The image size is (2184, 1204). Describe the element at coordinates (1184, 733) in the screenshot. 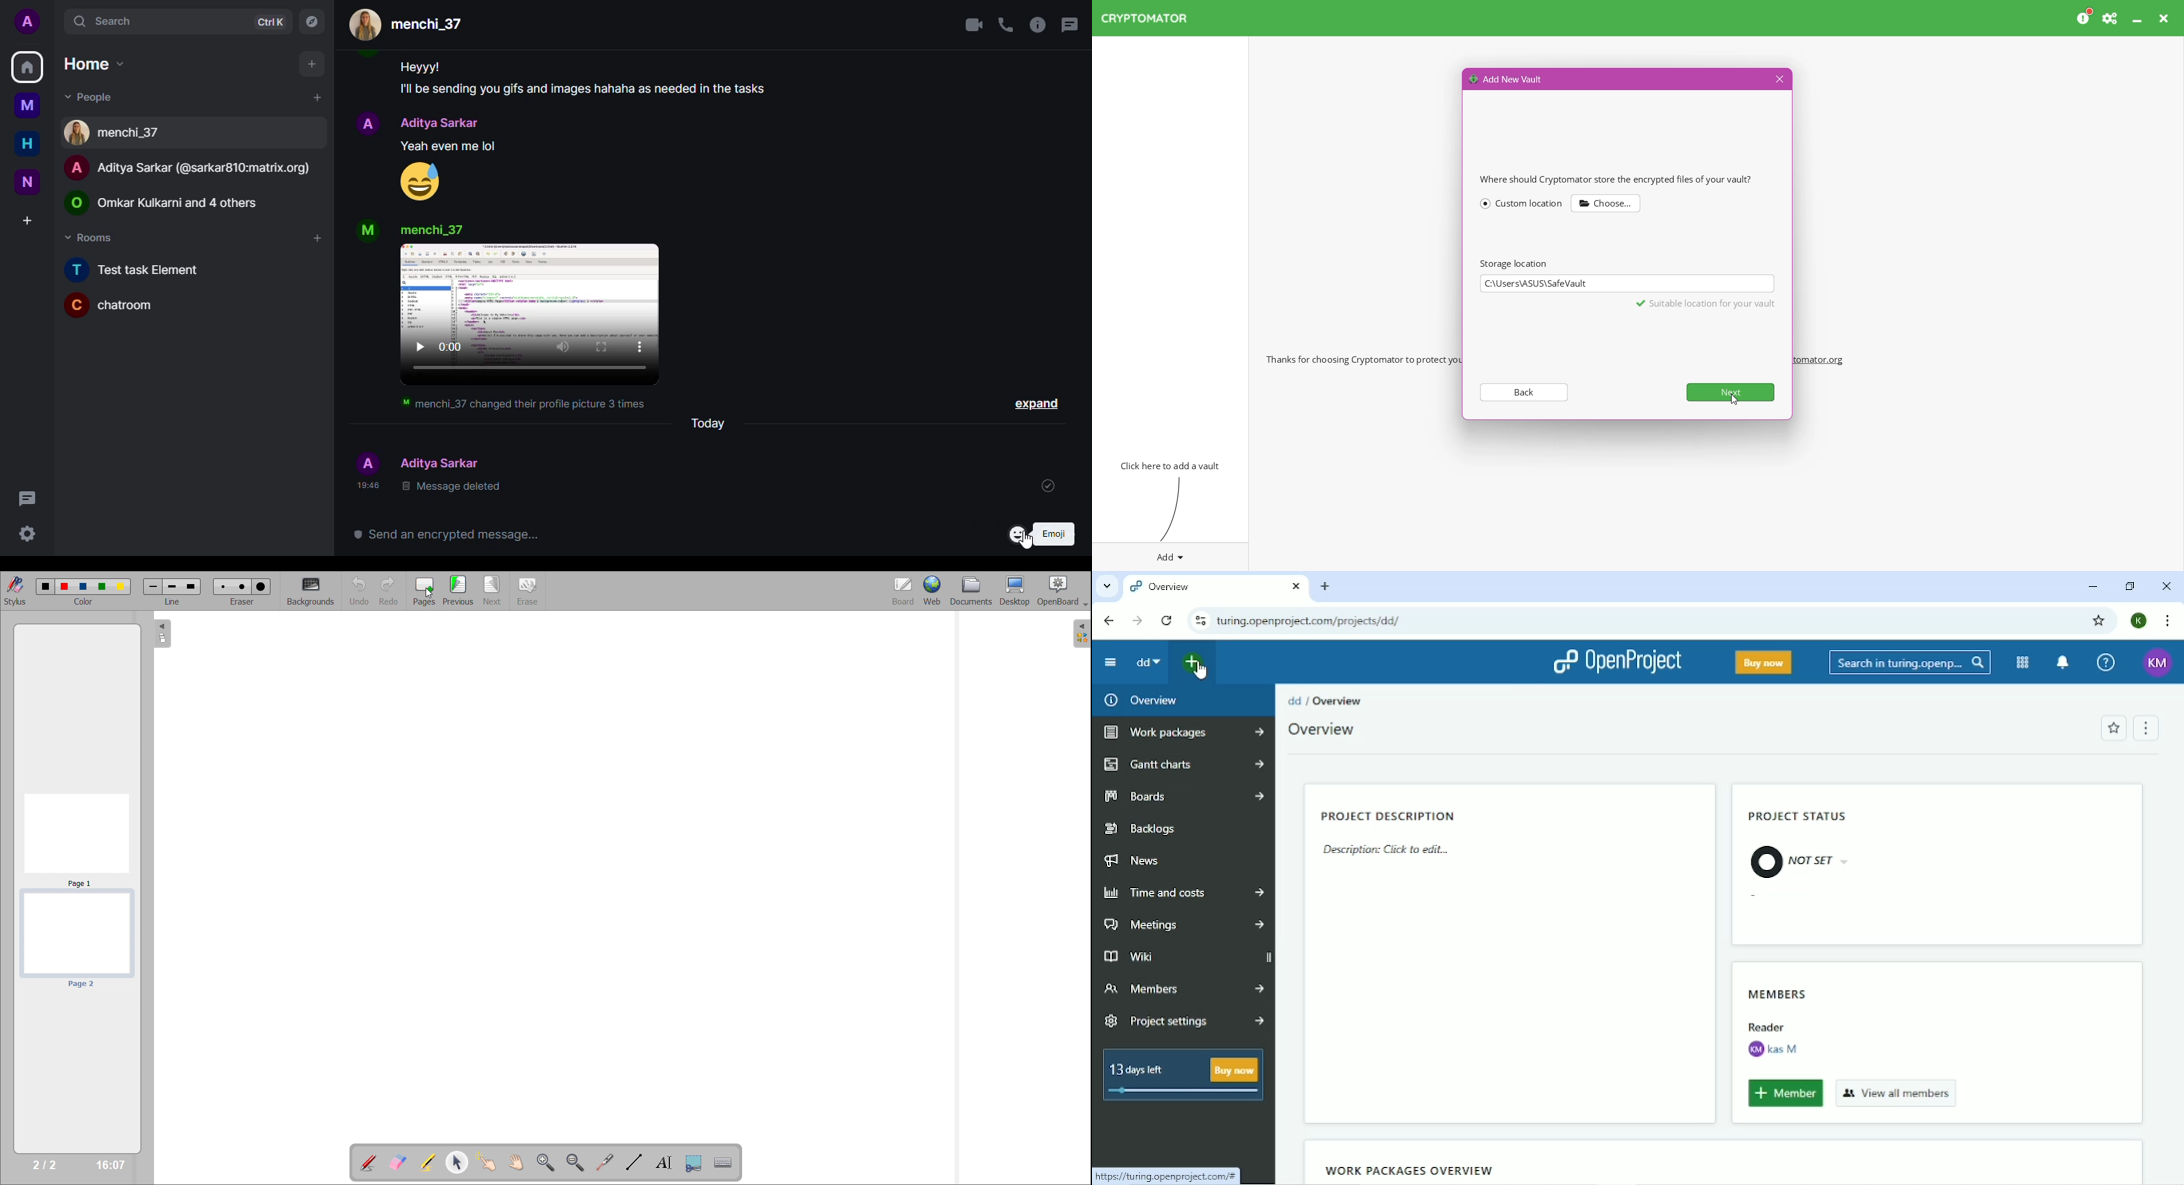

I see `Work packages` at that location.